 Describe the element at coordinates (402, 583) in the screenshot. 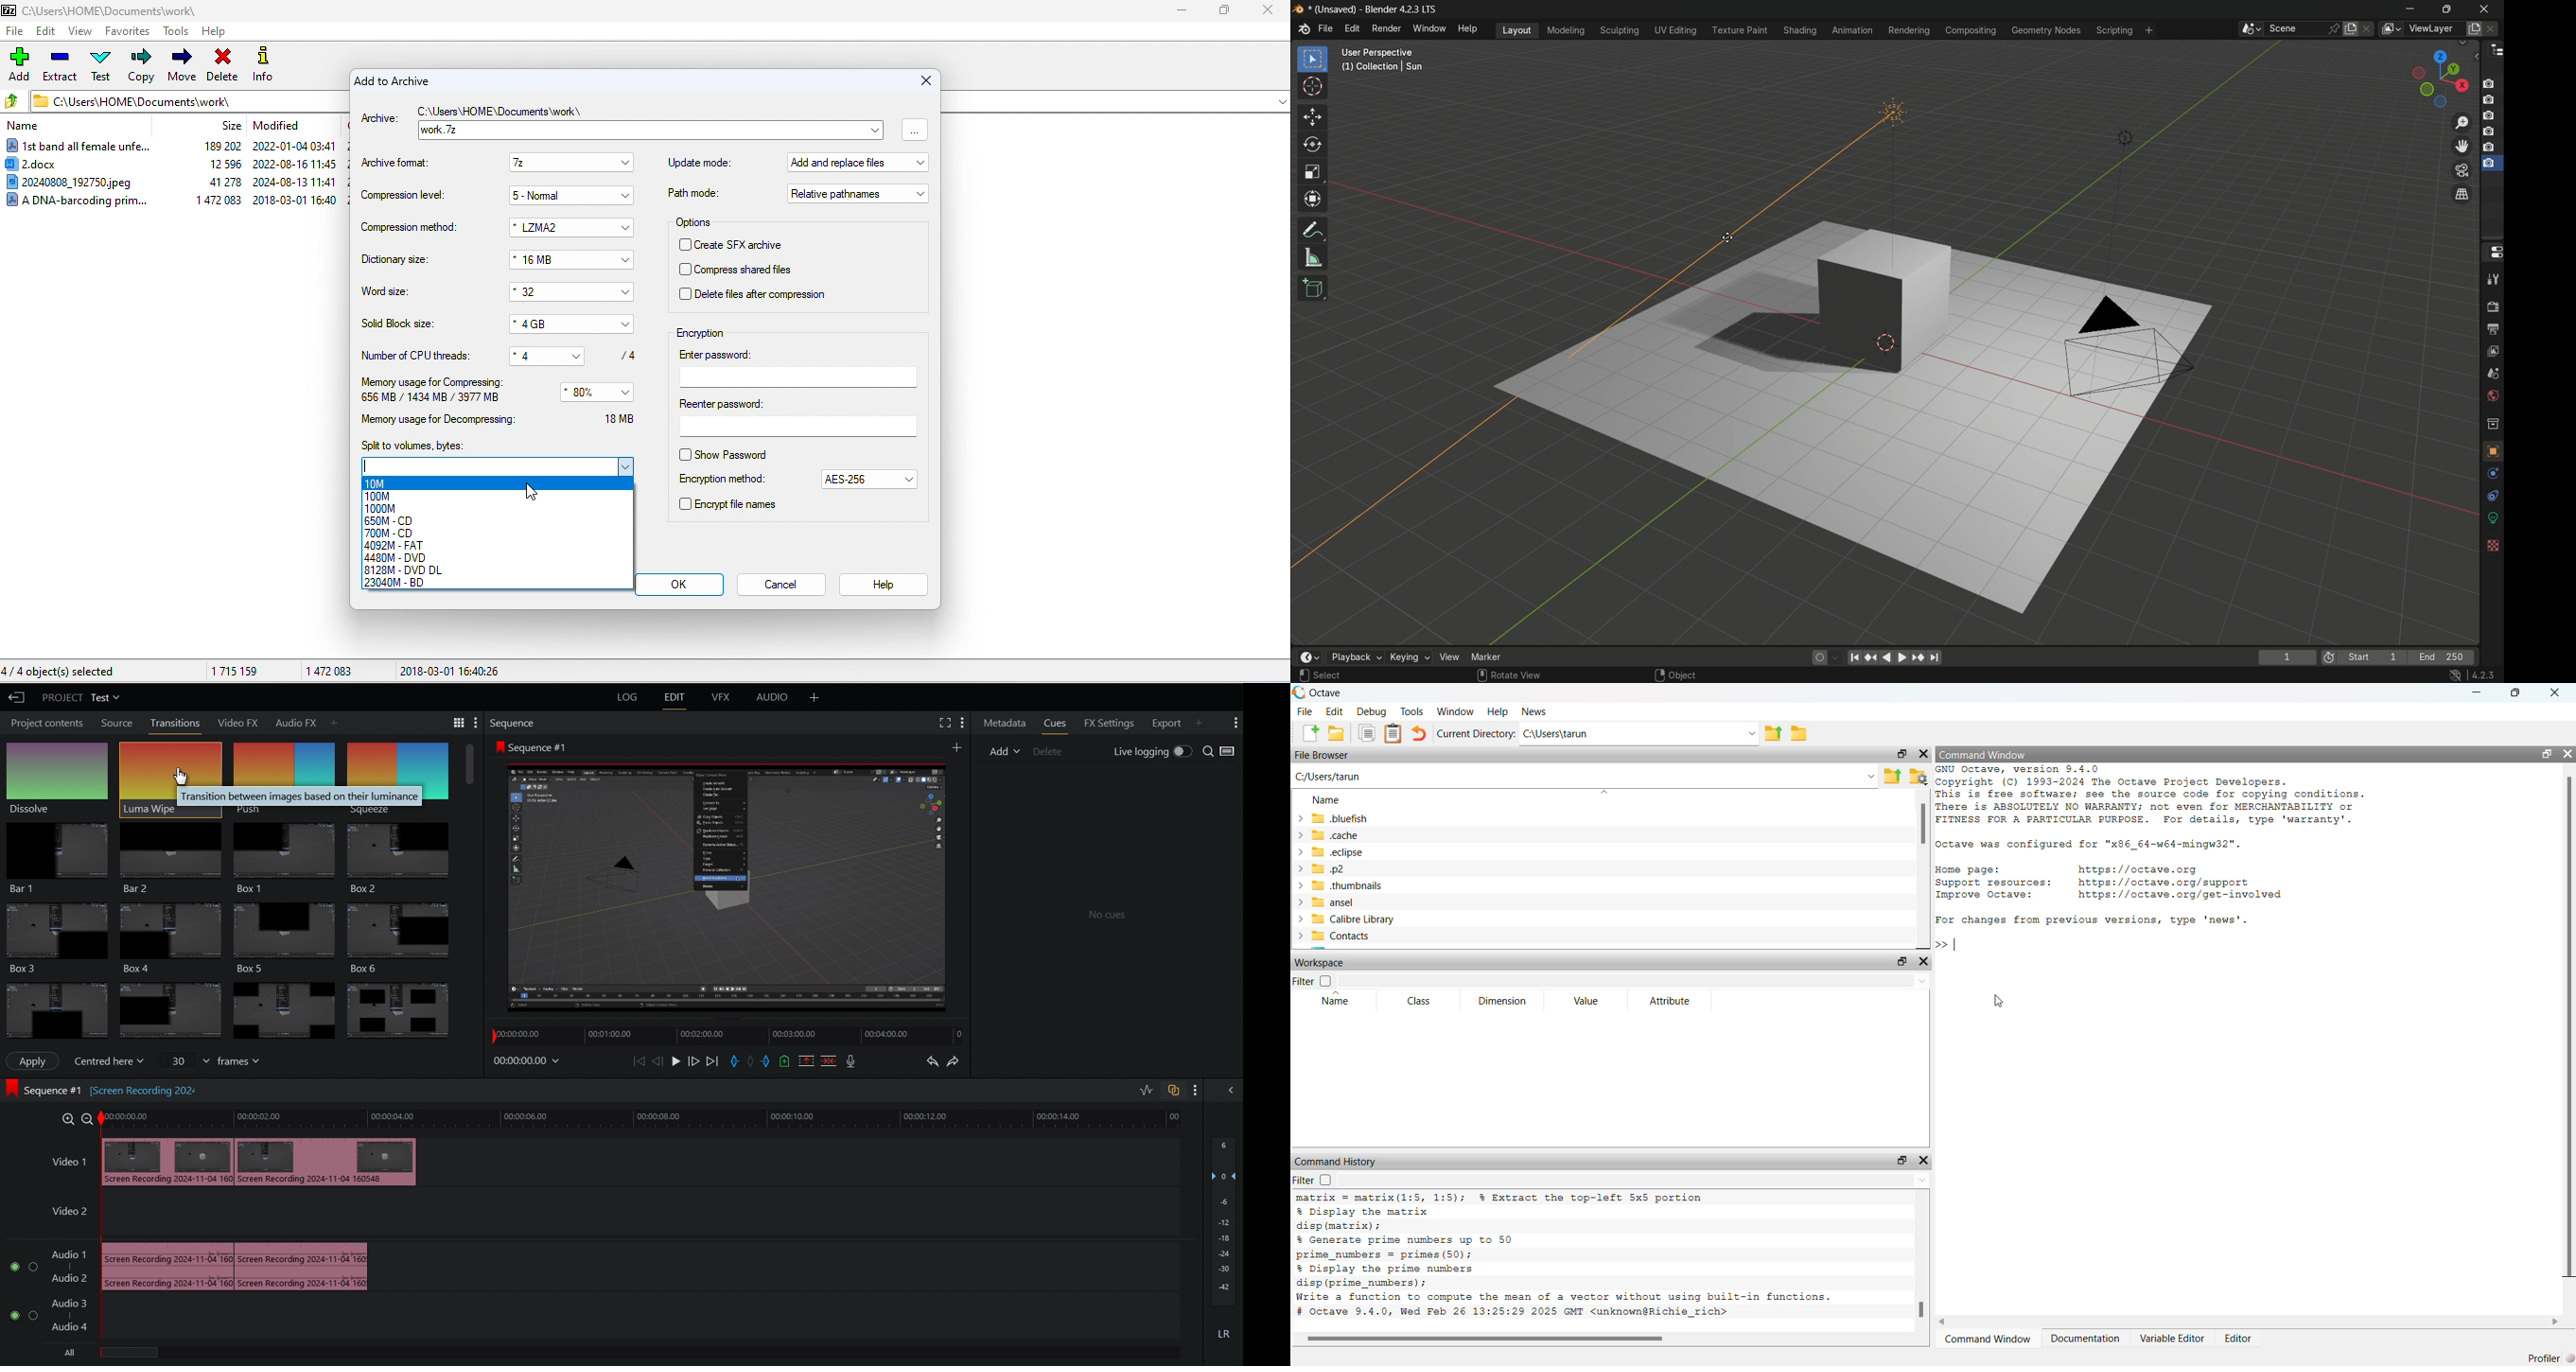

I see `2340M-BD` at that location.